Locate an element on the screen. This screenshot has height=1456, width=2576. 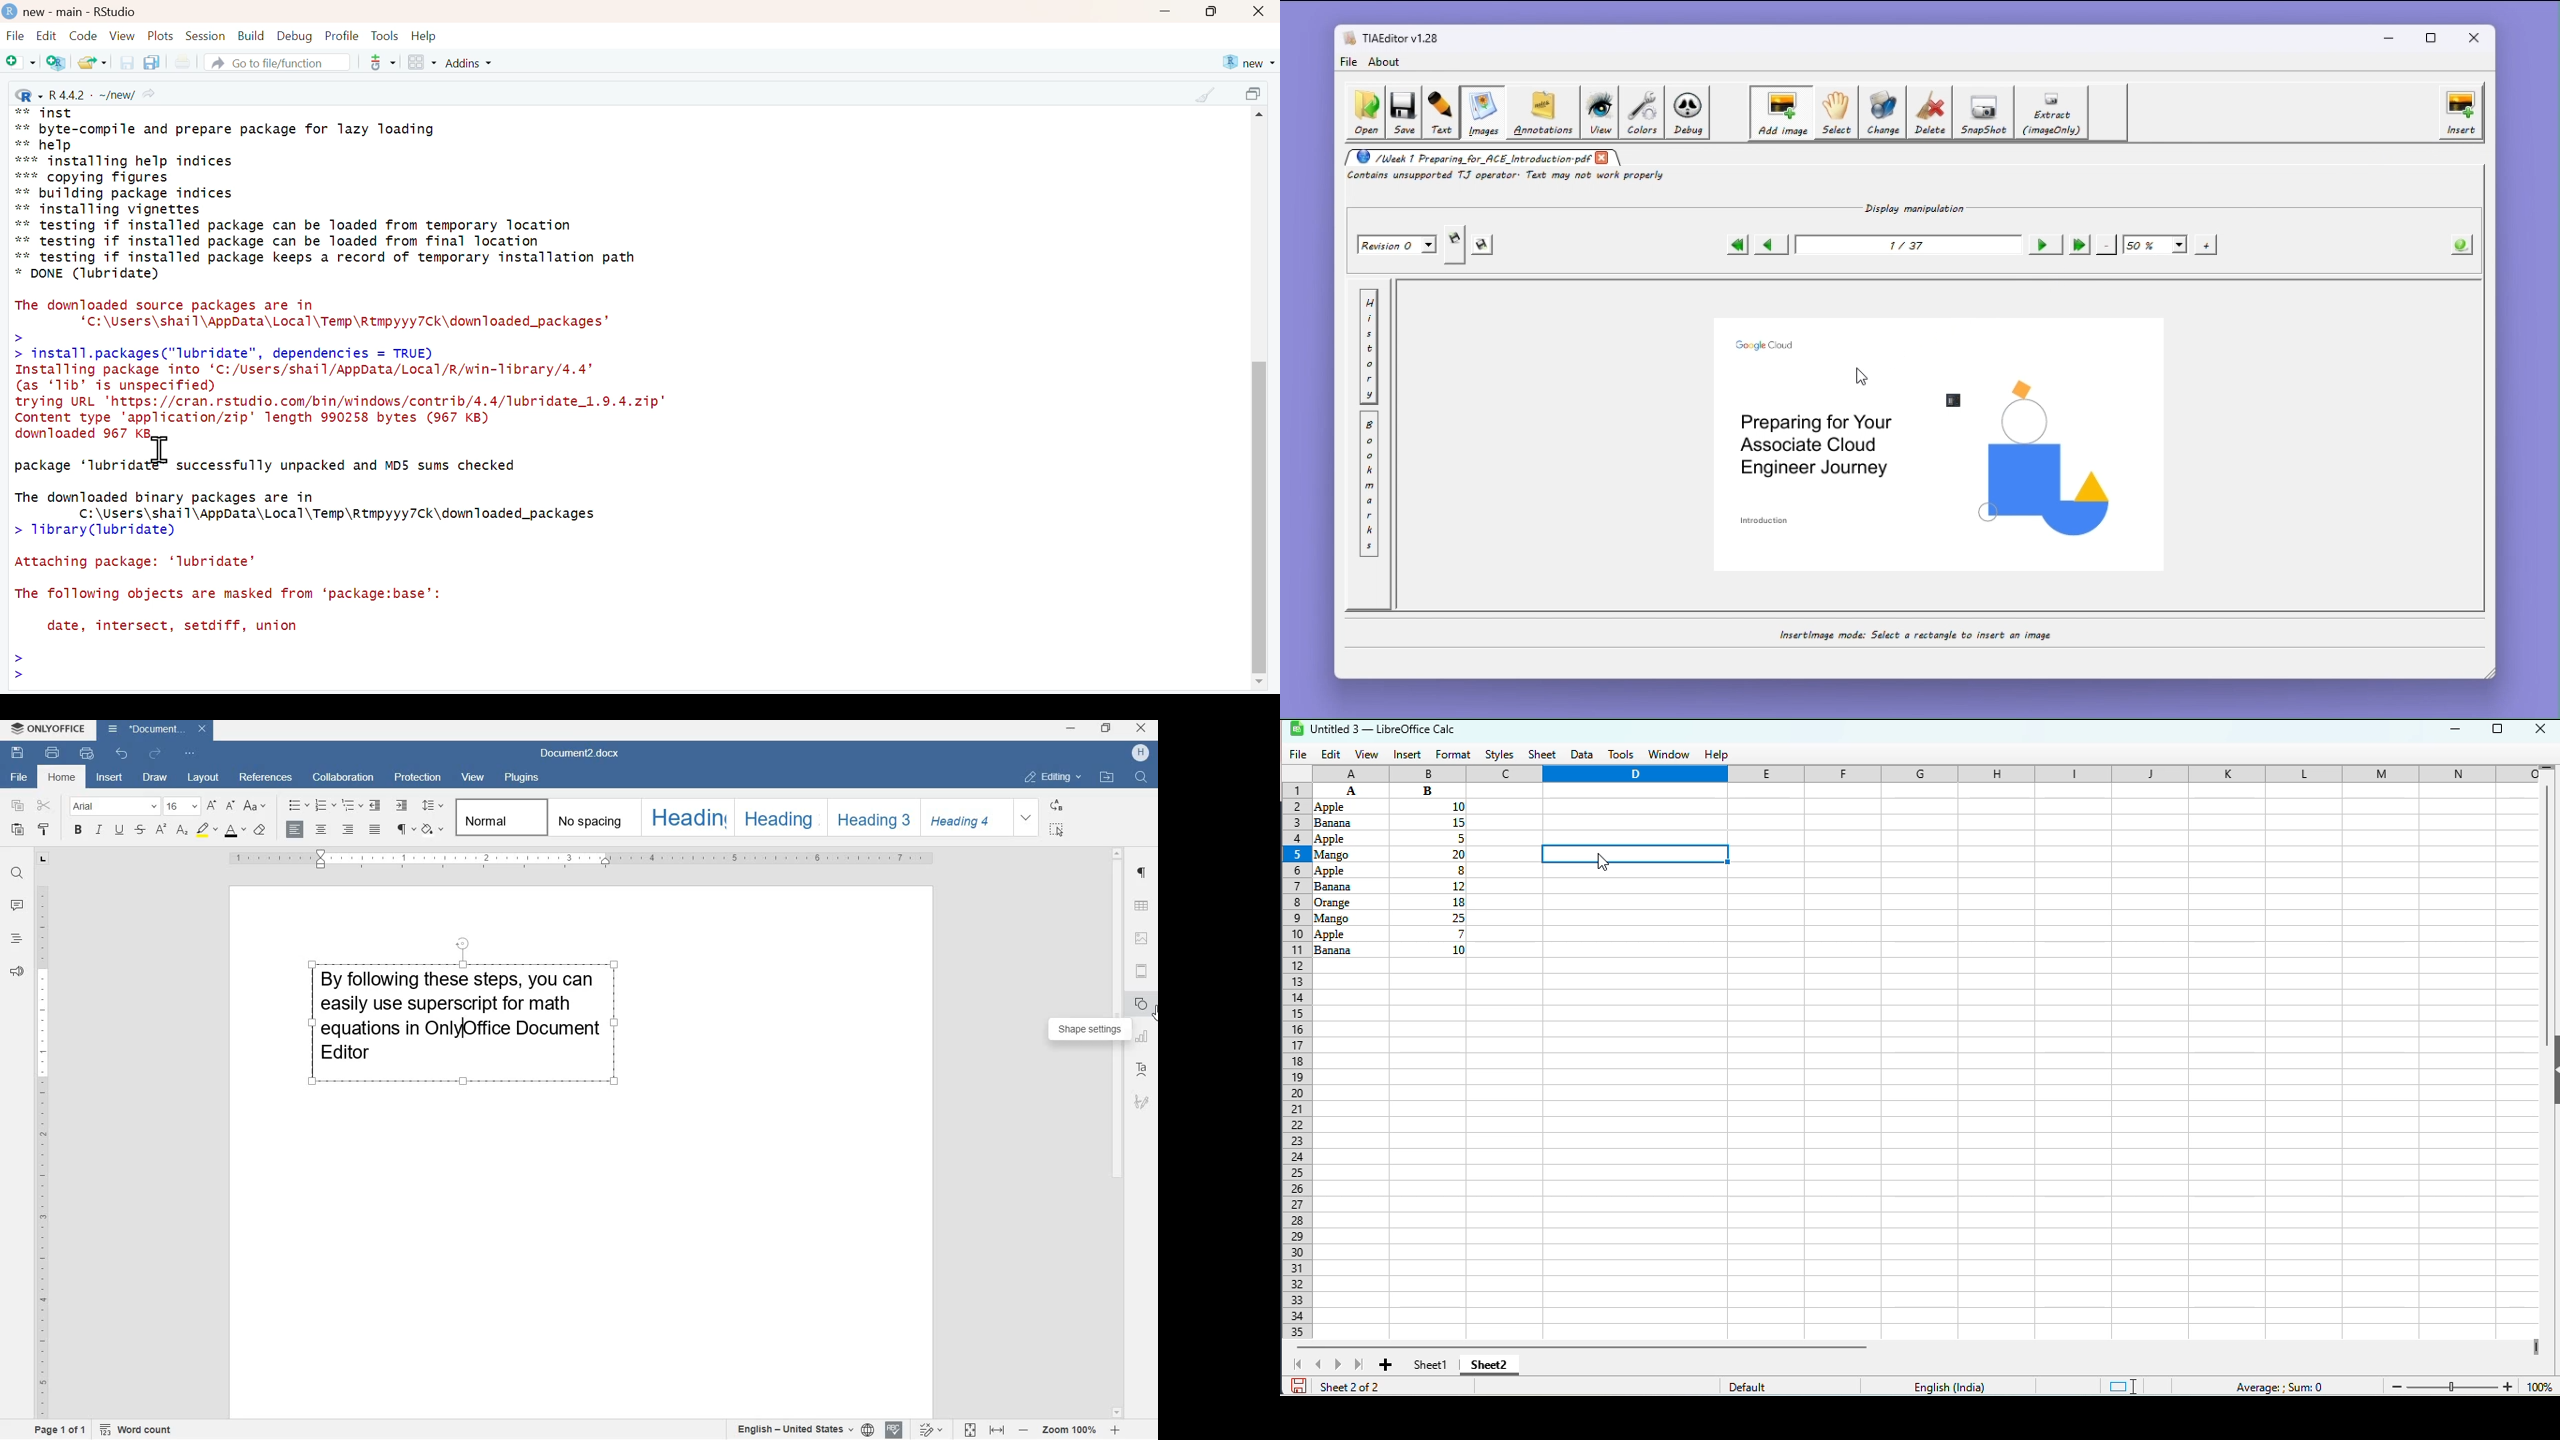
> install.packages("lubridate”, dependencies = TRUE)

Installing package into ‘C:/Users/shail/AppData/Local/R/win-Tibrary/4.4’

(as ‘1ib’ is unspecified)

trying URL 'https://cran.rstudio.com/bin/windows/contrib/4.4/lubridate_1.9.4.zip"’
content type 'application/zip' length 990258 bytes (967 KB)

downloaded 967 KB... is located at coordinates (342, 393).